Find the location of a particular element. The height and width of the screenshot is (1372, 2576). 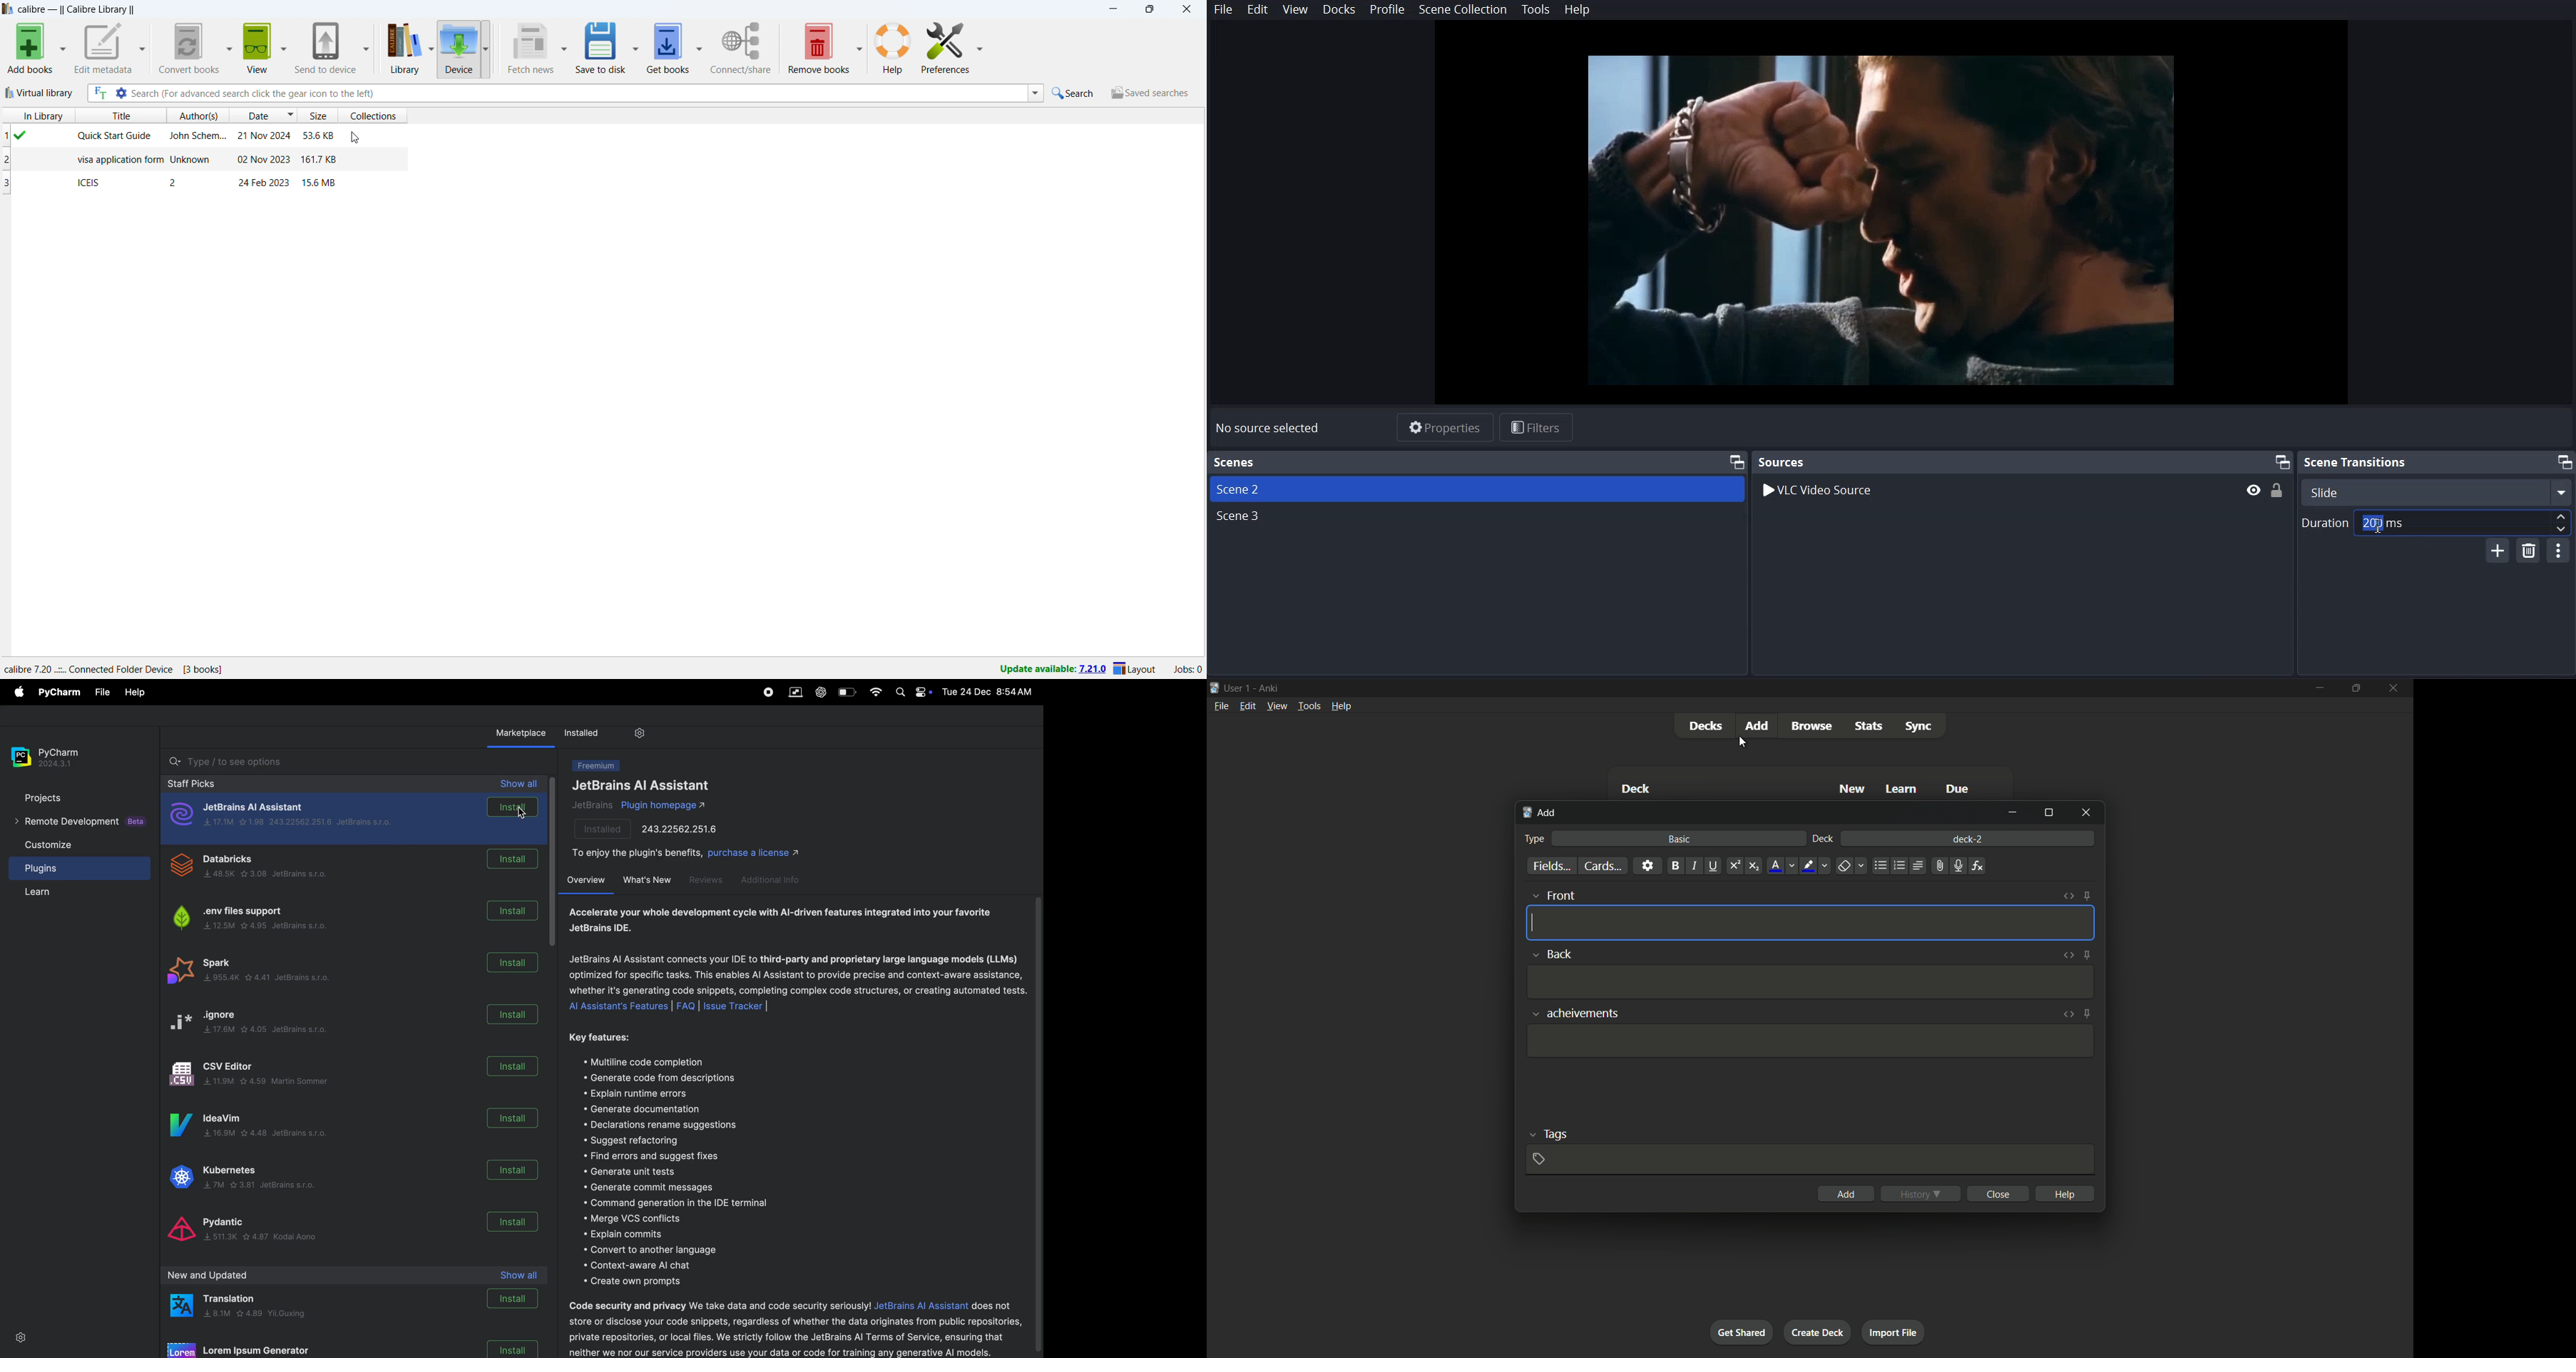

title is located at coordinates (77, 9).